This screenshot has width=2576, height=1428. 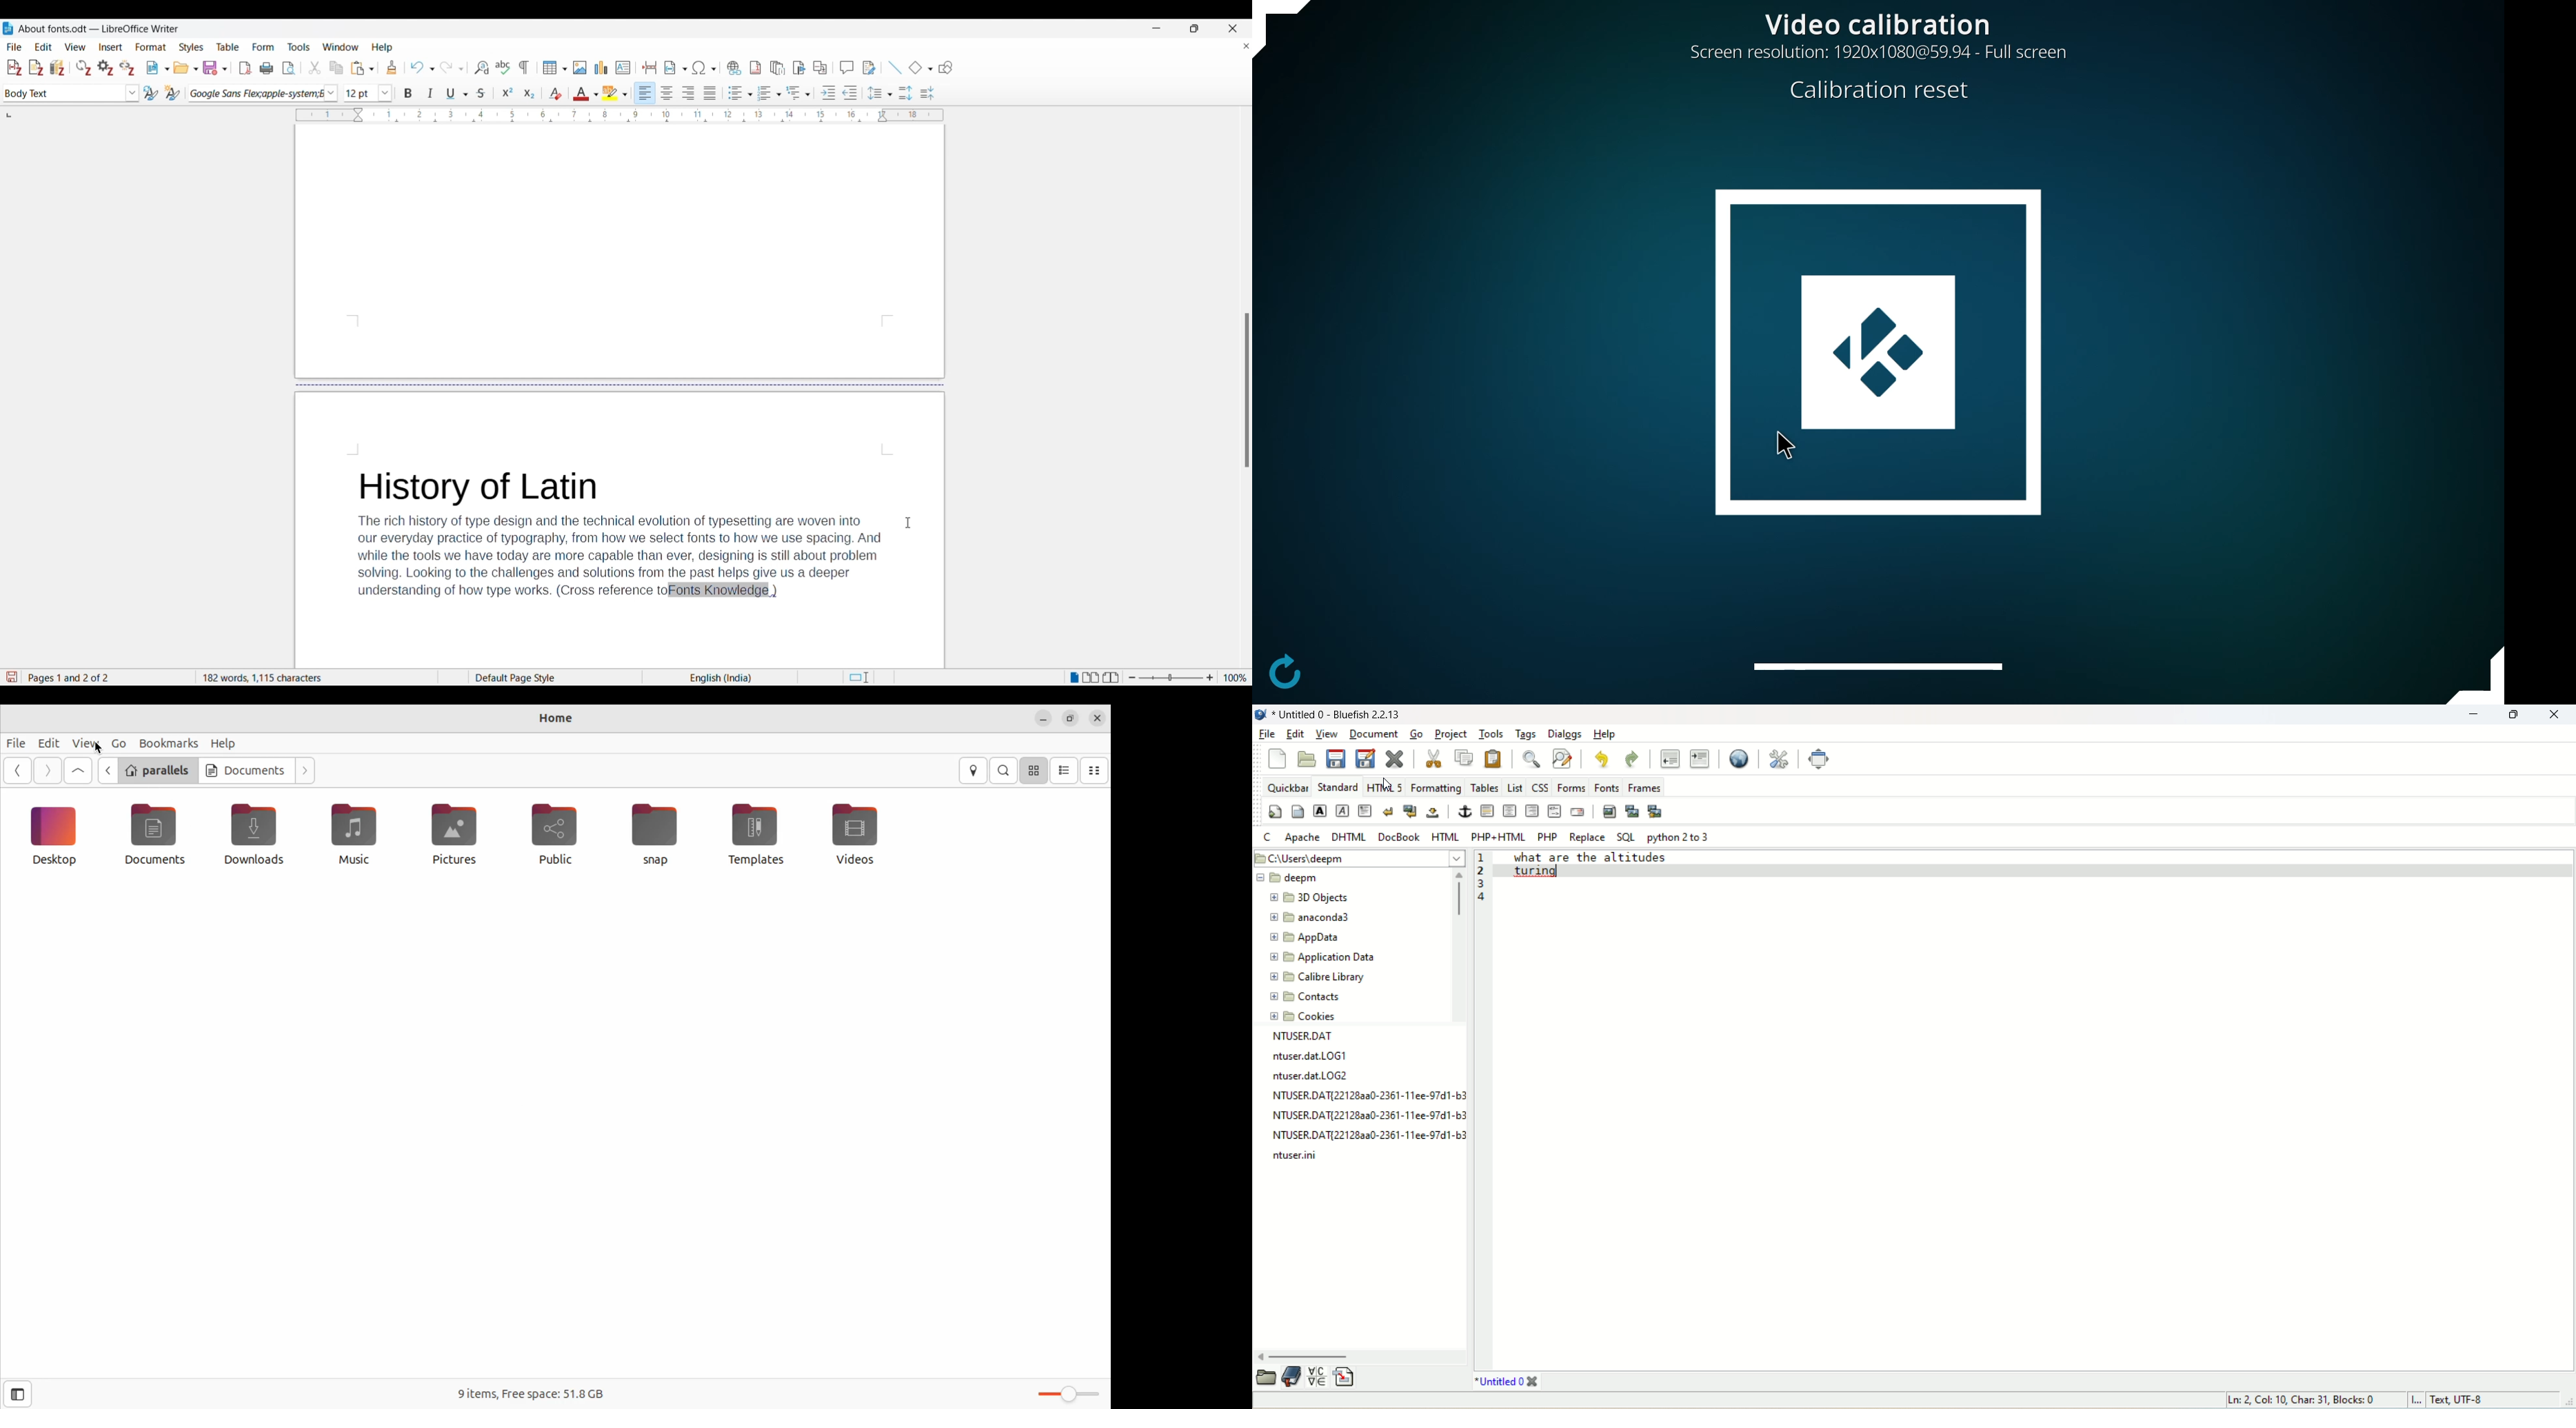 I want to click on Show interface in a smaller tab, so click(x=1195, y=28).